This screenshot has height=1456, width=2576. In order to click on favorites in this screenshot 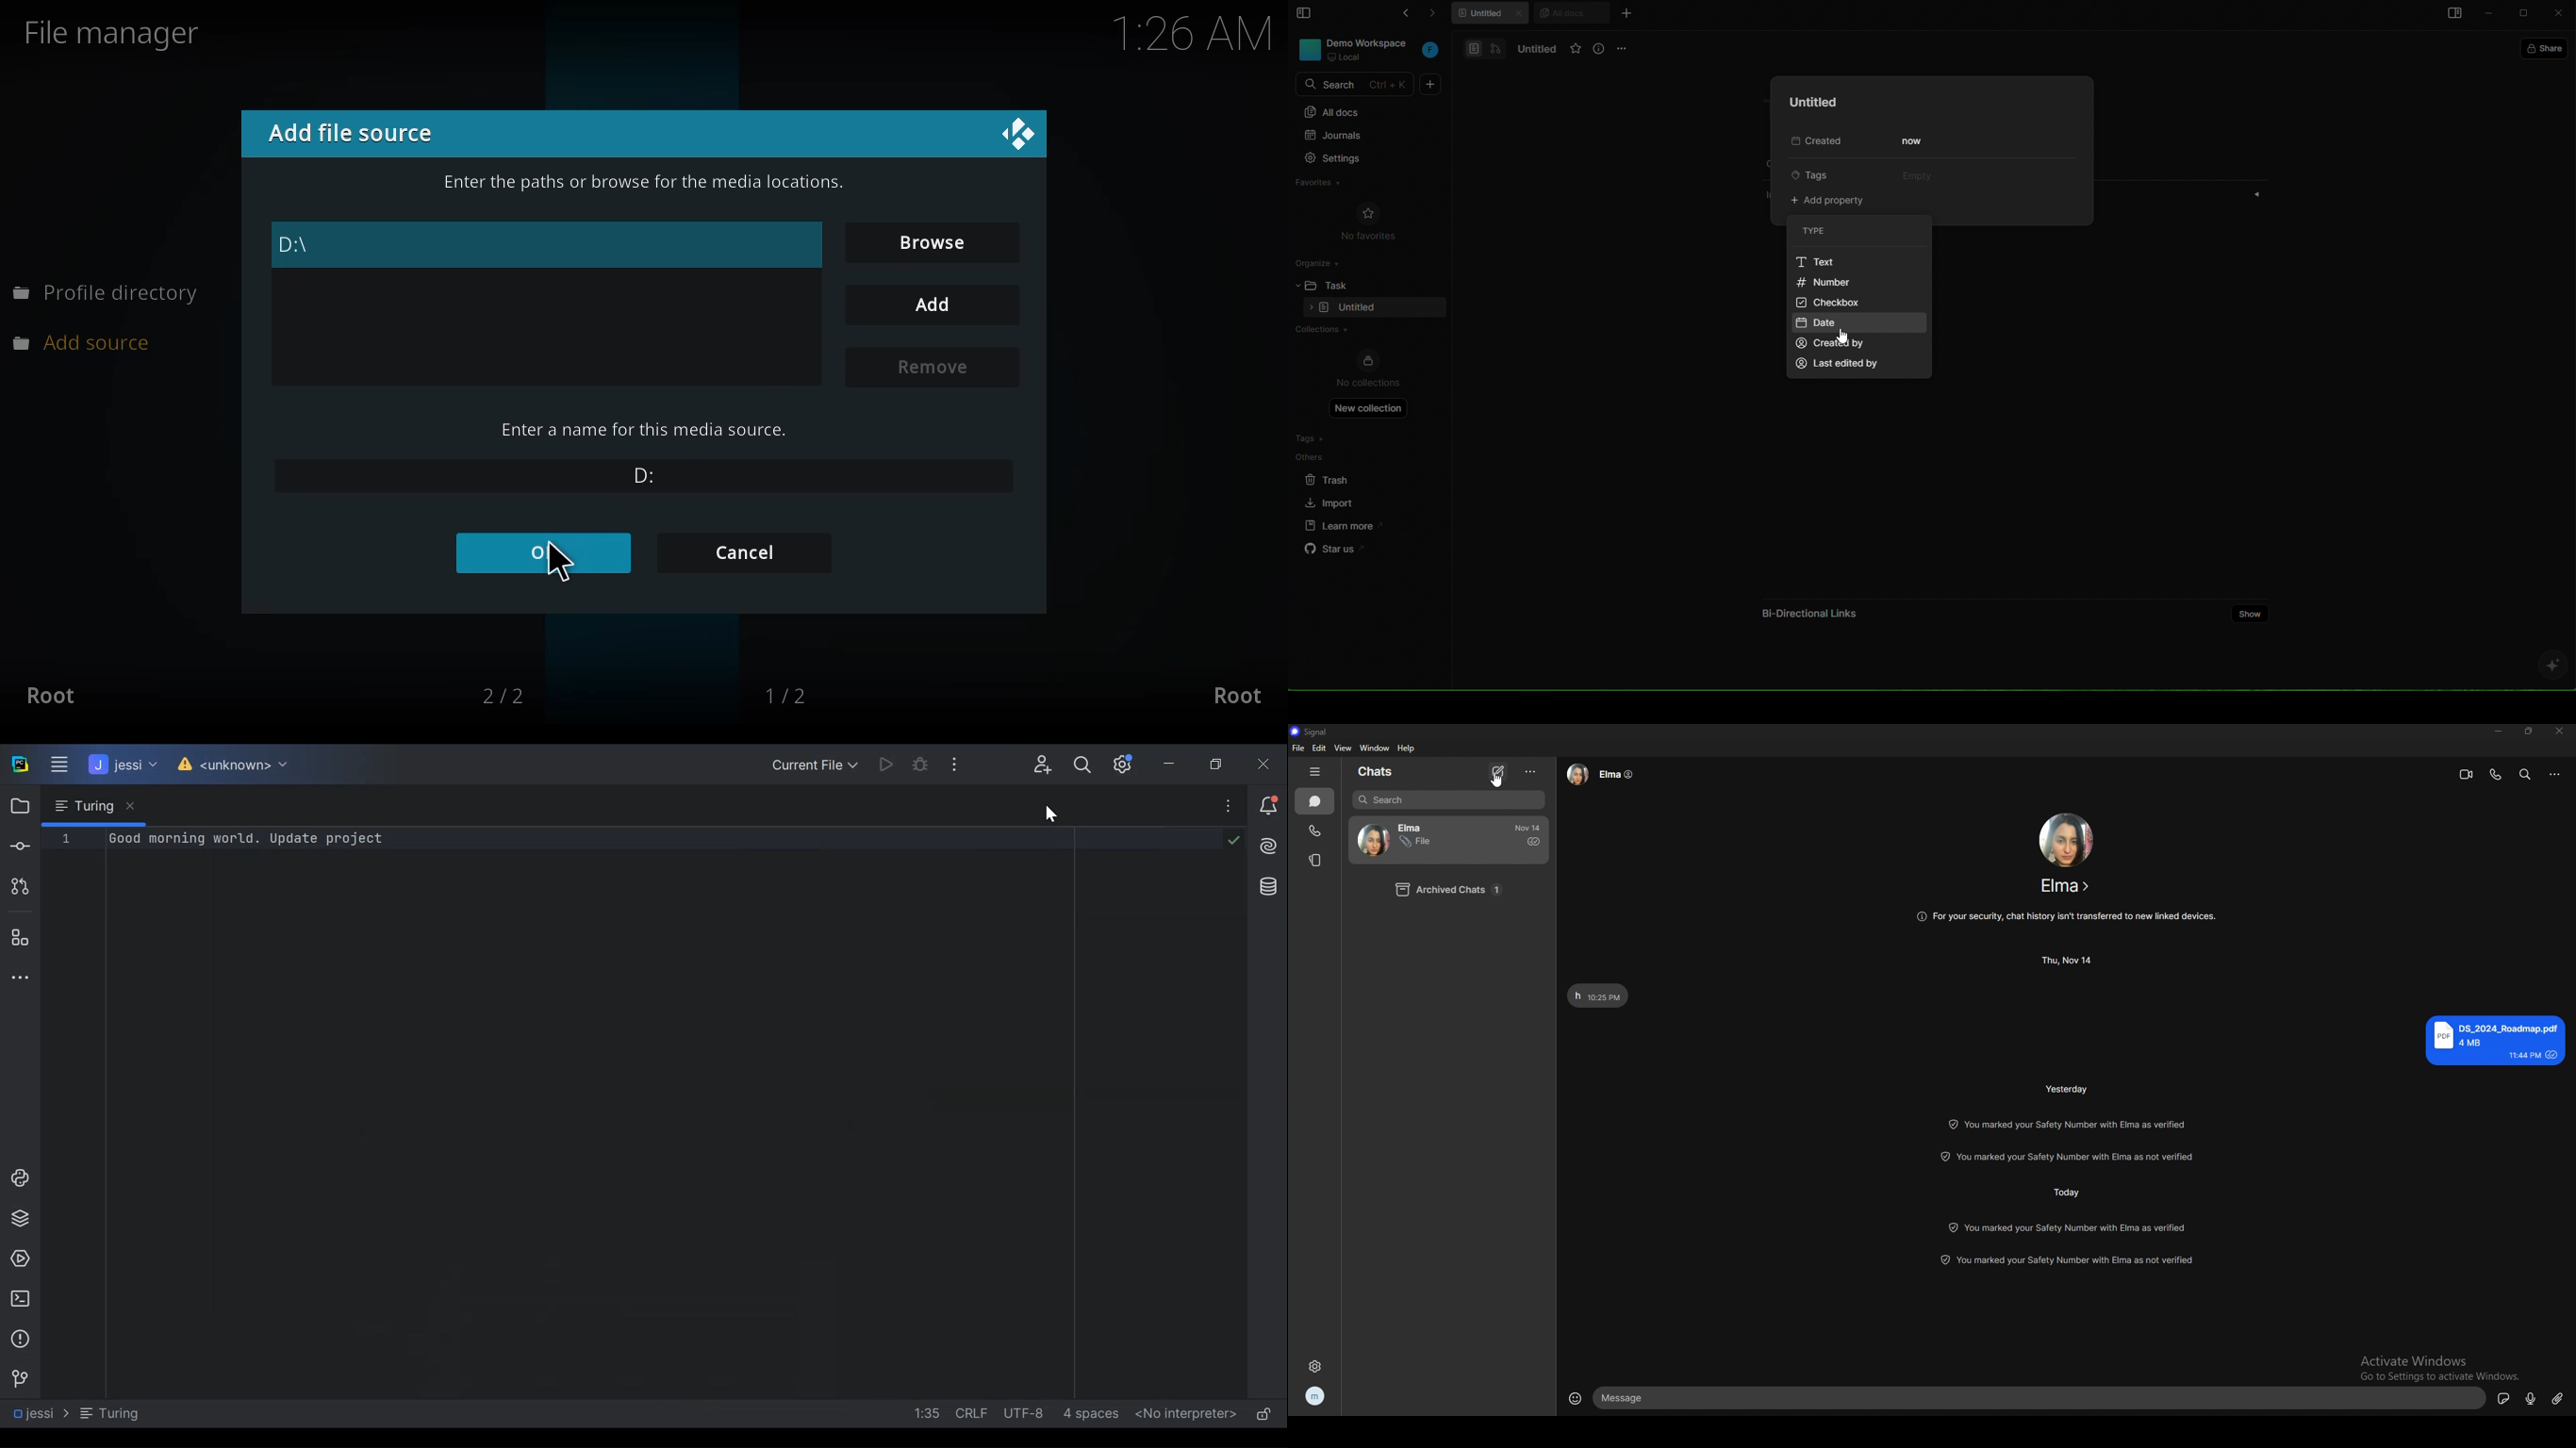, I will do `click(1576, 49)`.